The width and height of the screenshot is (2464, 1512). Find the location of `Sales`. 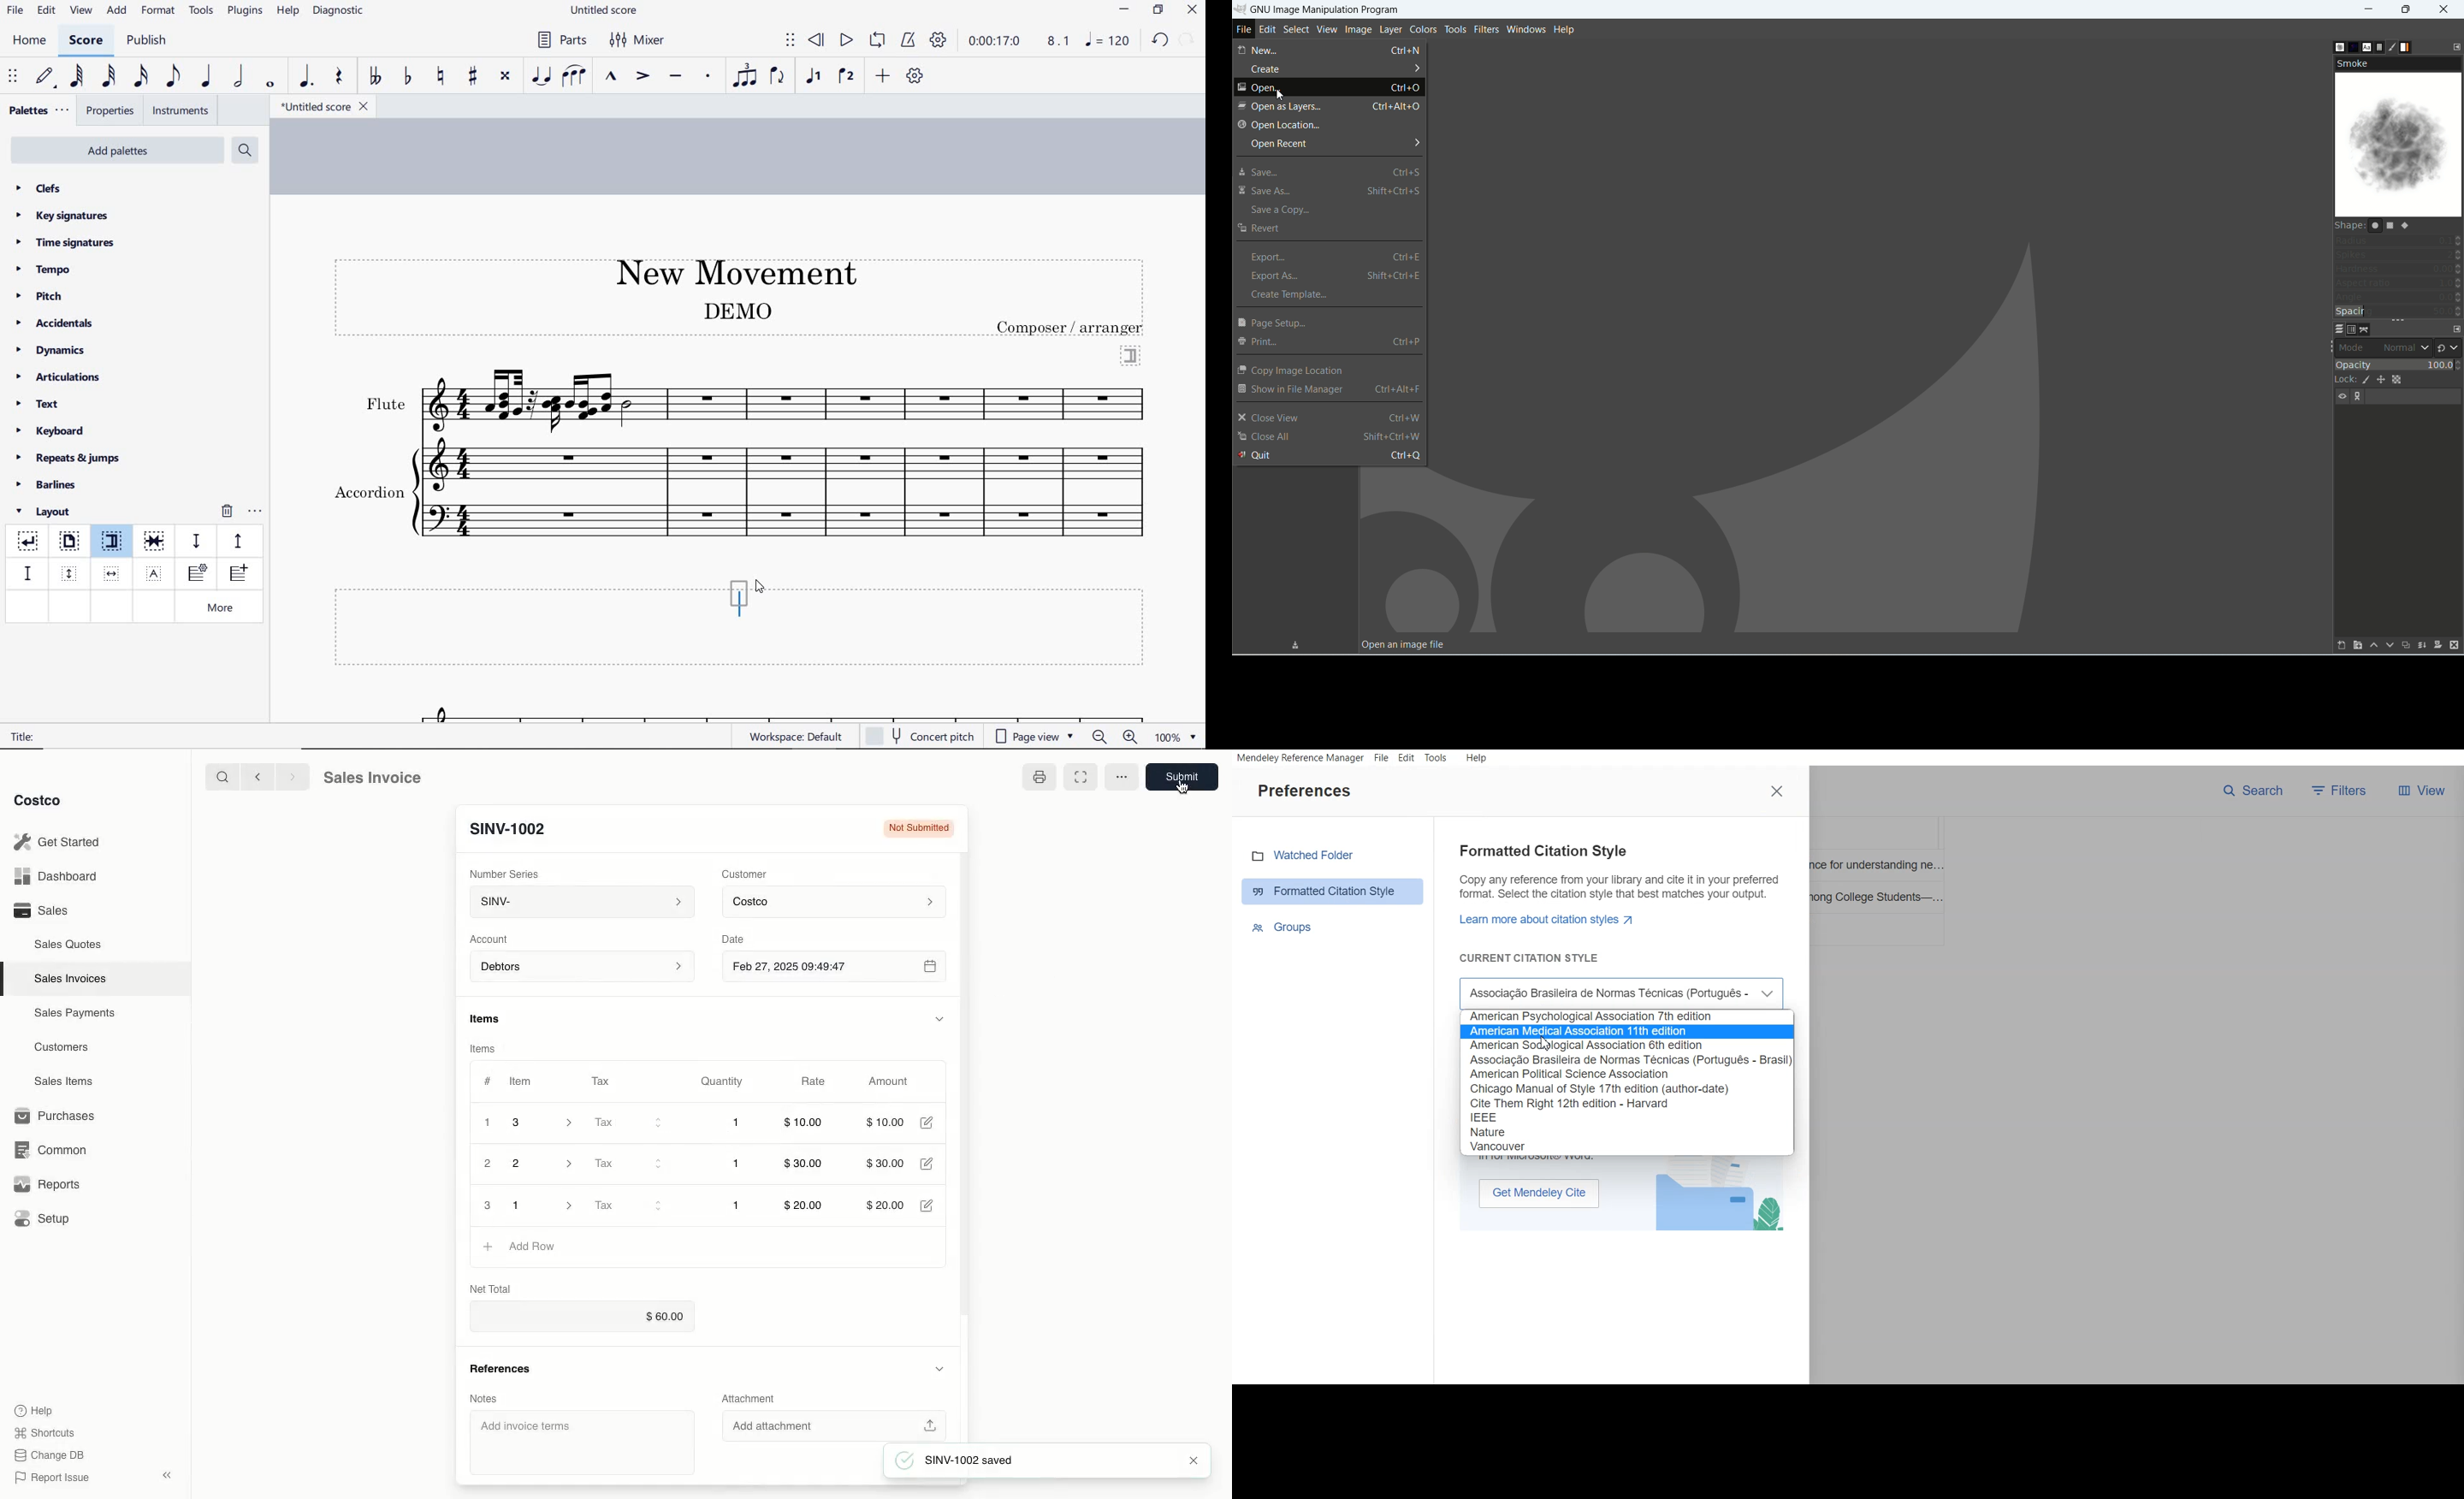

Sales is located at coordinates (39, 909).